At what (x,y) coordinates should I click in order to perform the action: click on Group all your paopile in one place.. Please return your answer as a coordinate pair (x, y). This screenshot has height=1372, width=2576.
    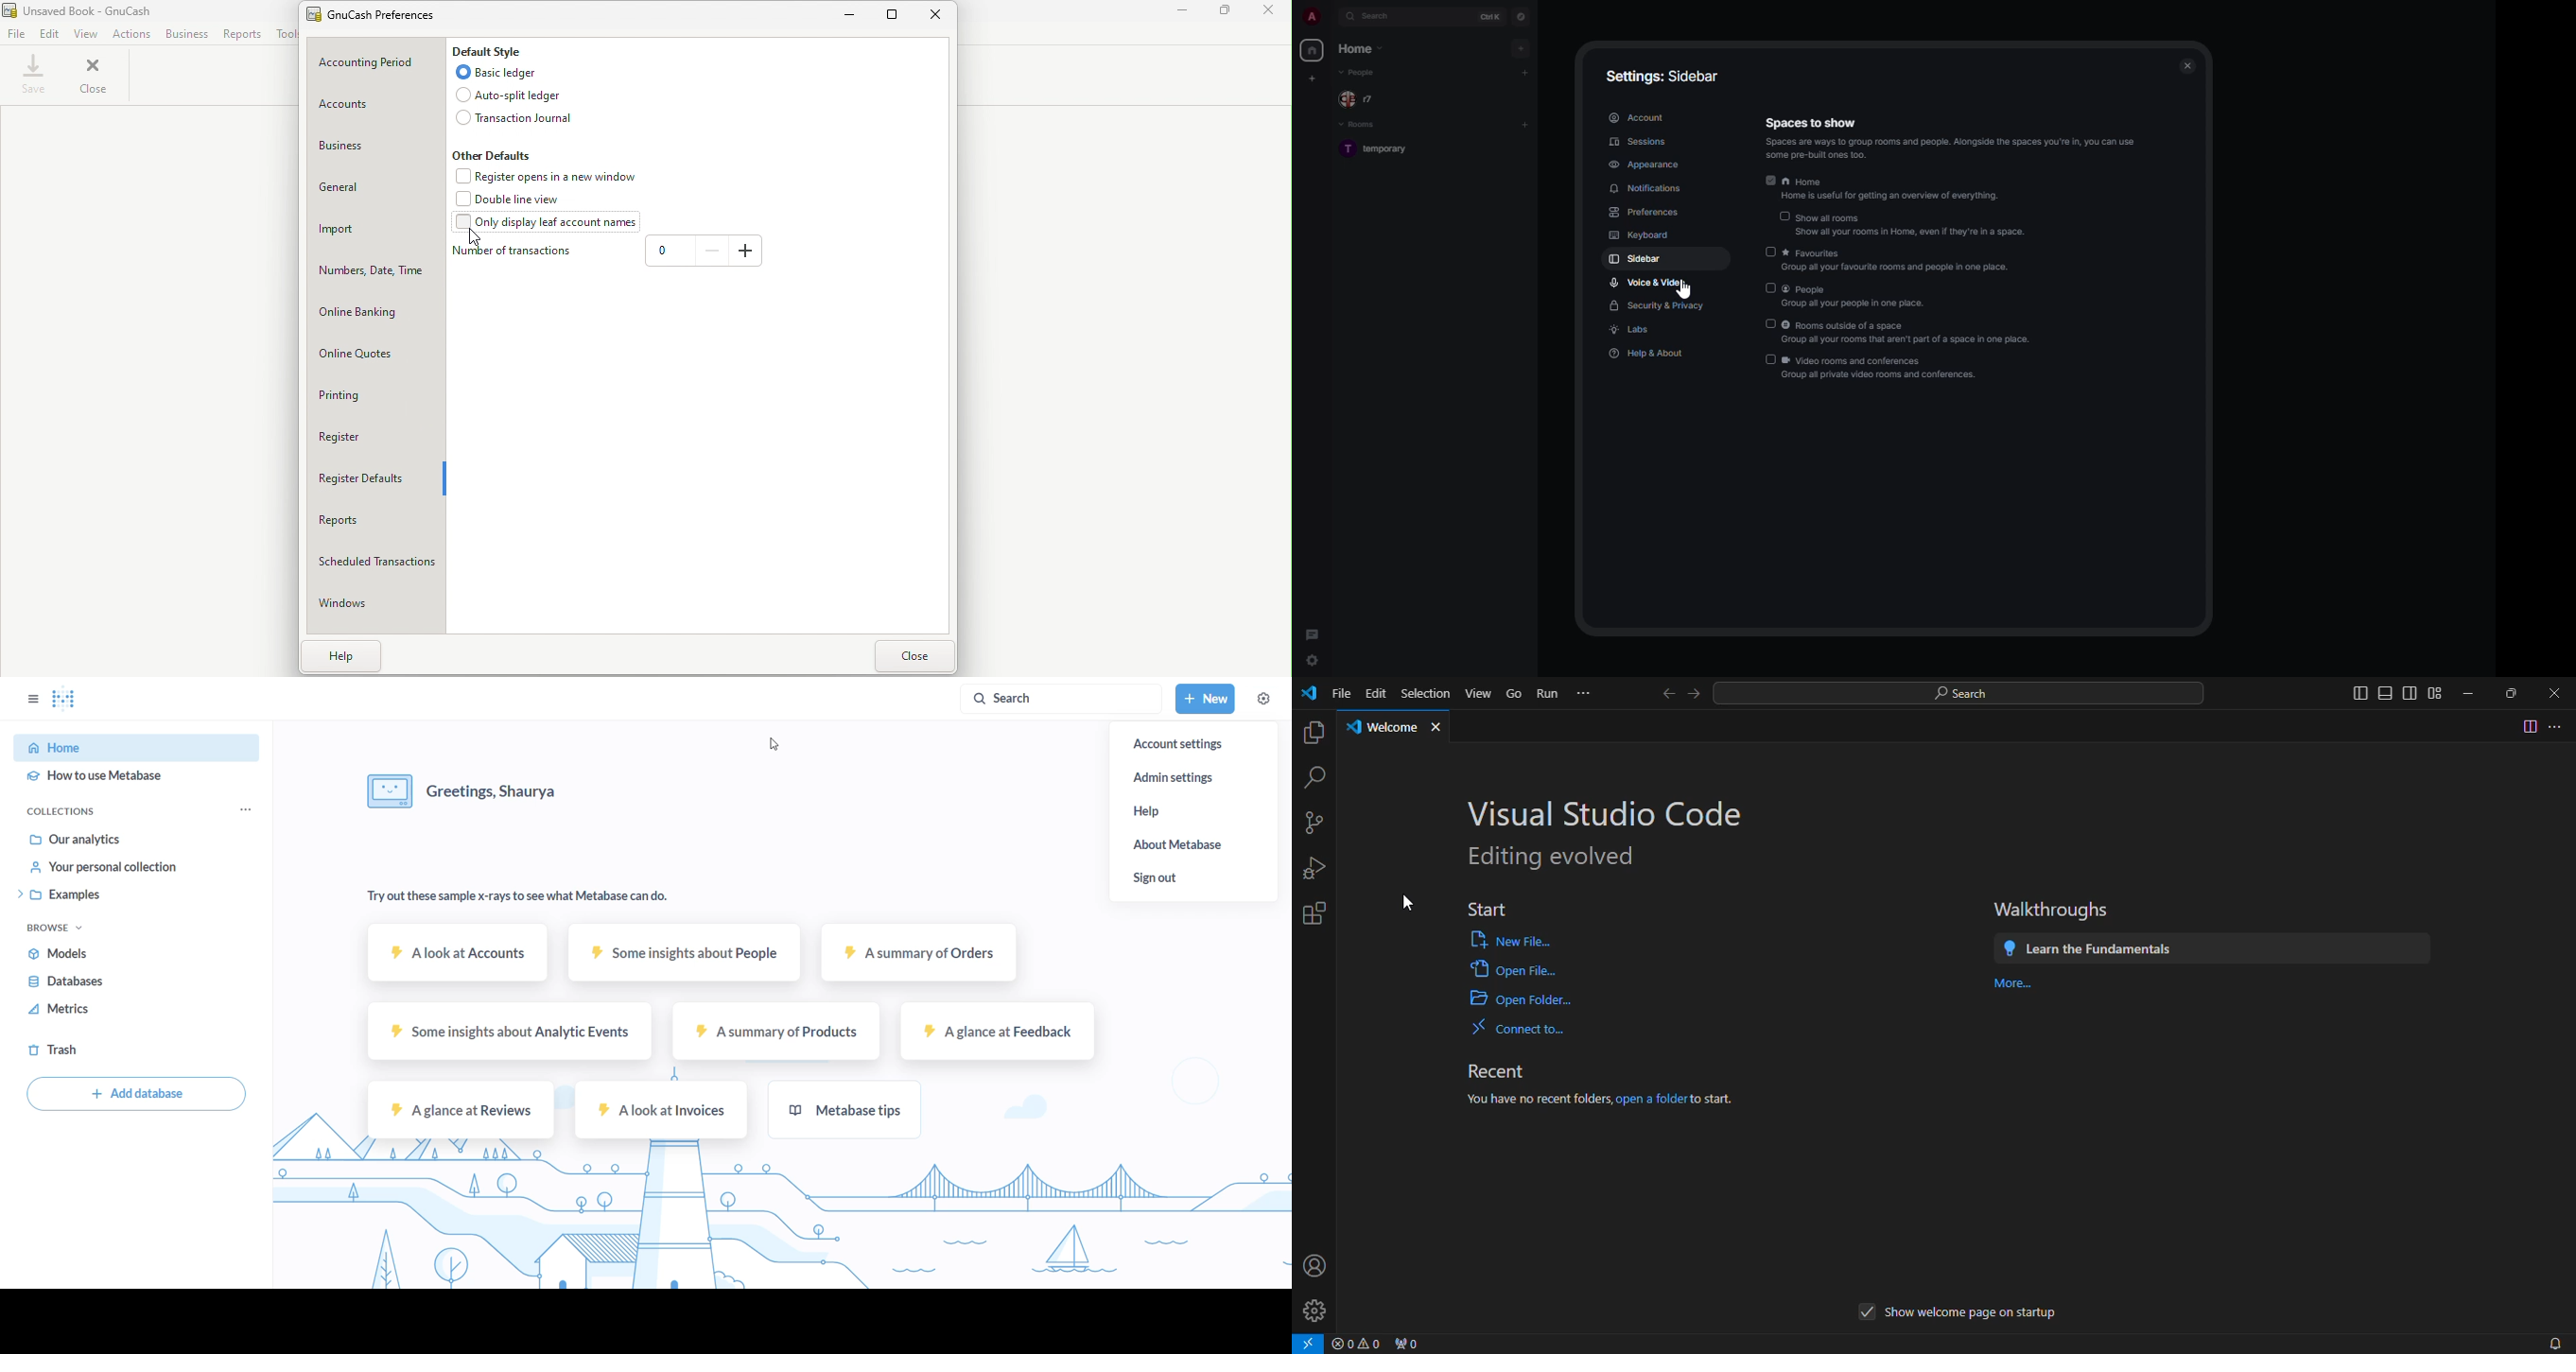
    Looking at the image, I should click on (1862, 304).